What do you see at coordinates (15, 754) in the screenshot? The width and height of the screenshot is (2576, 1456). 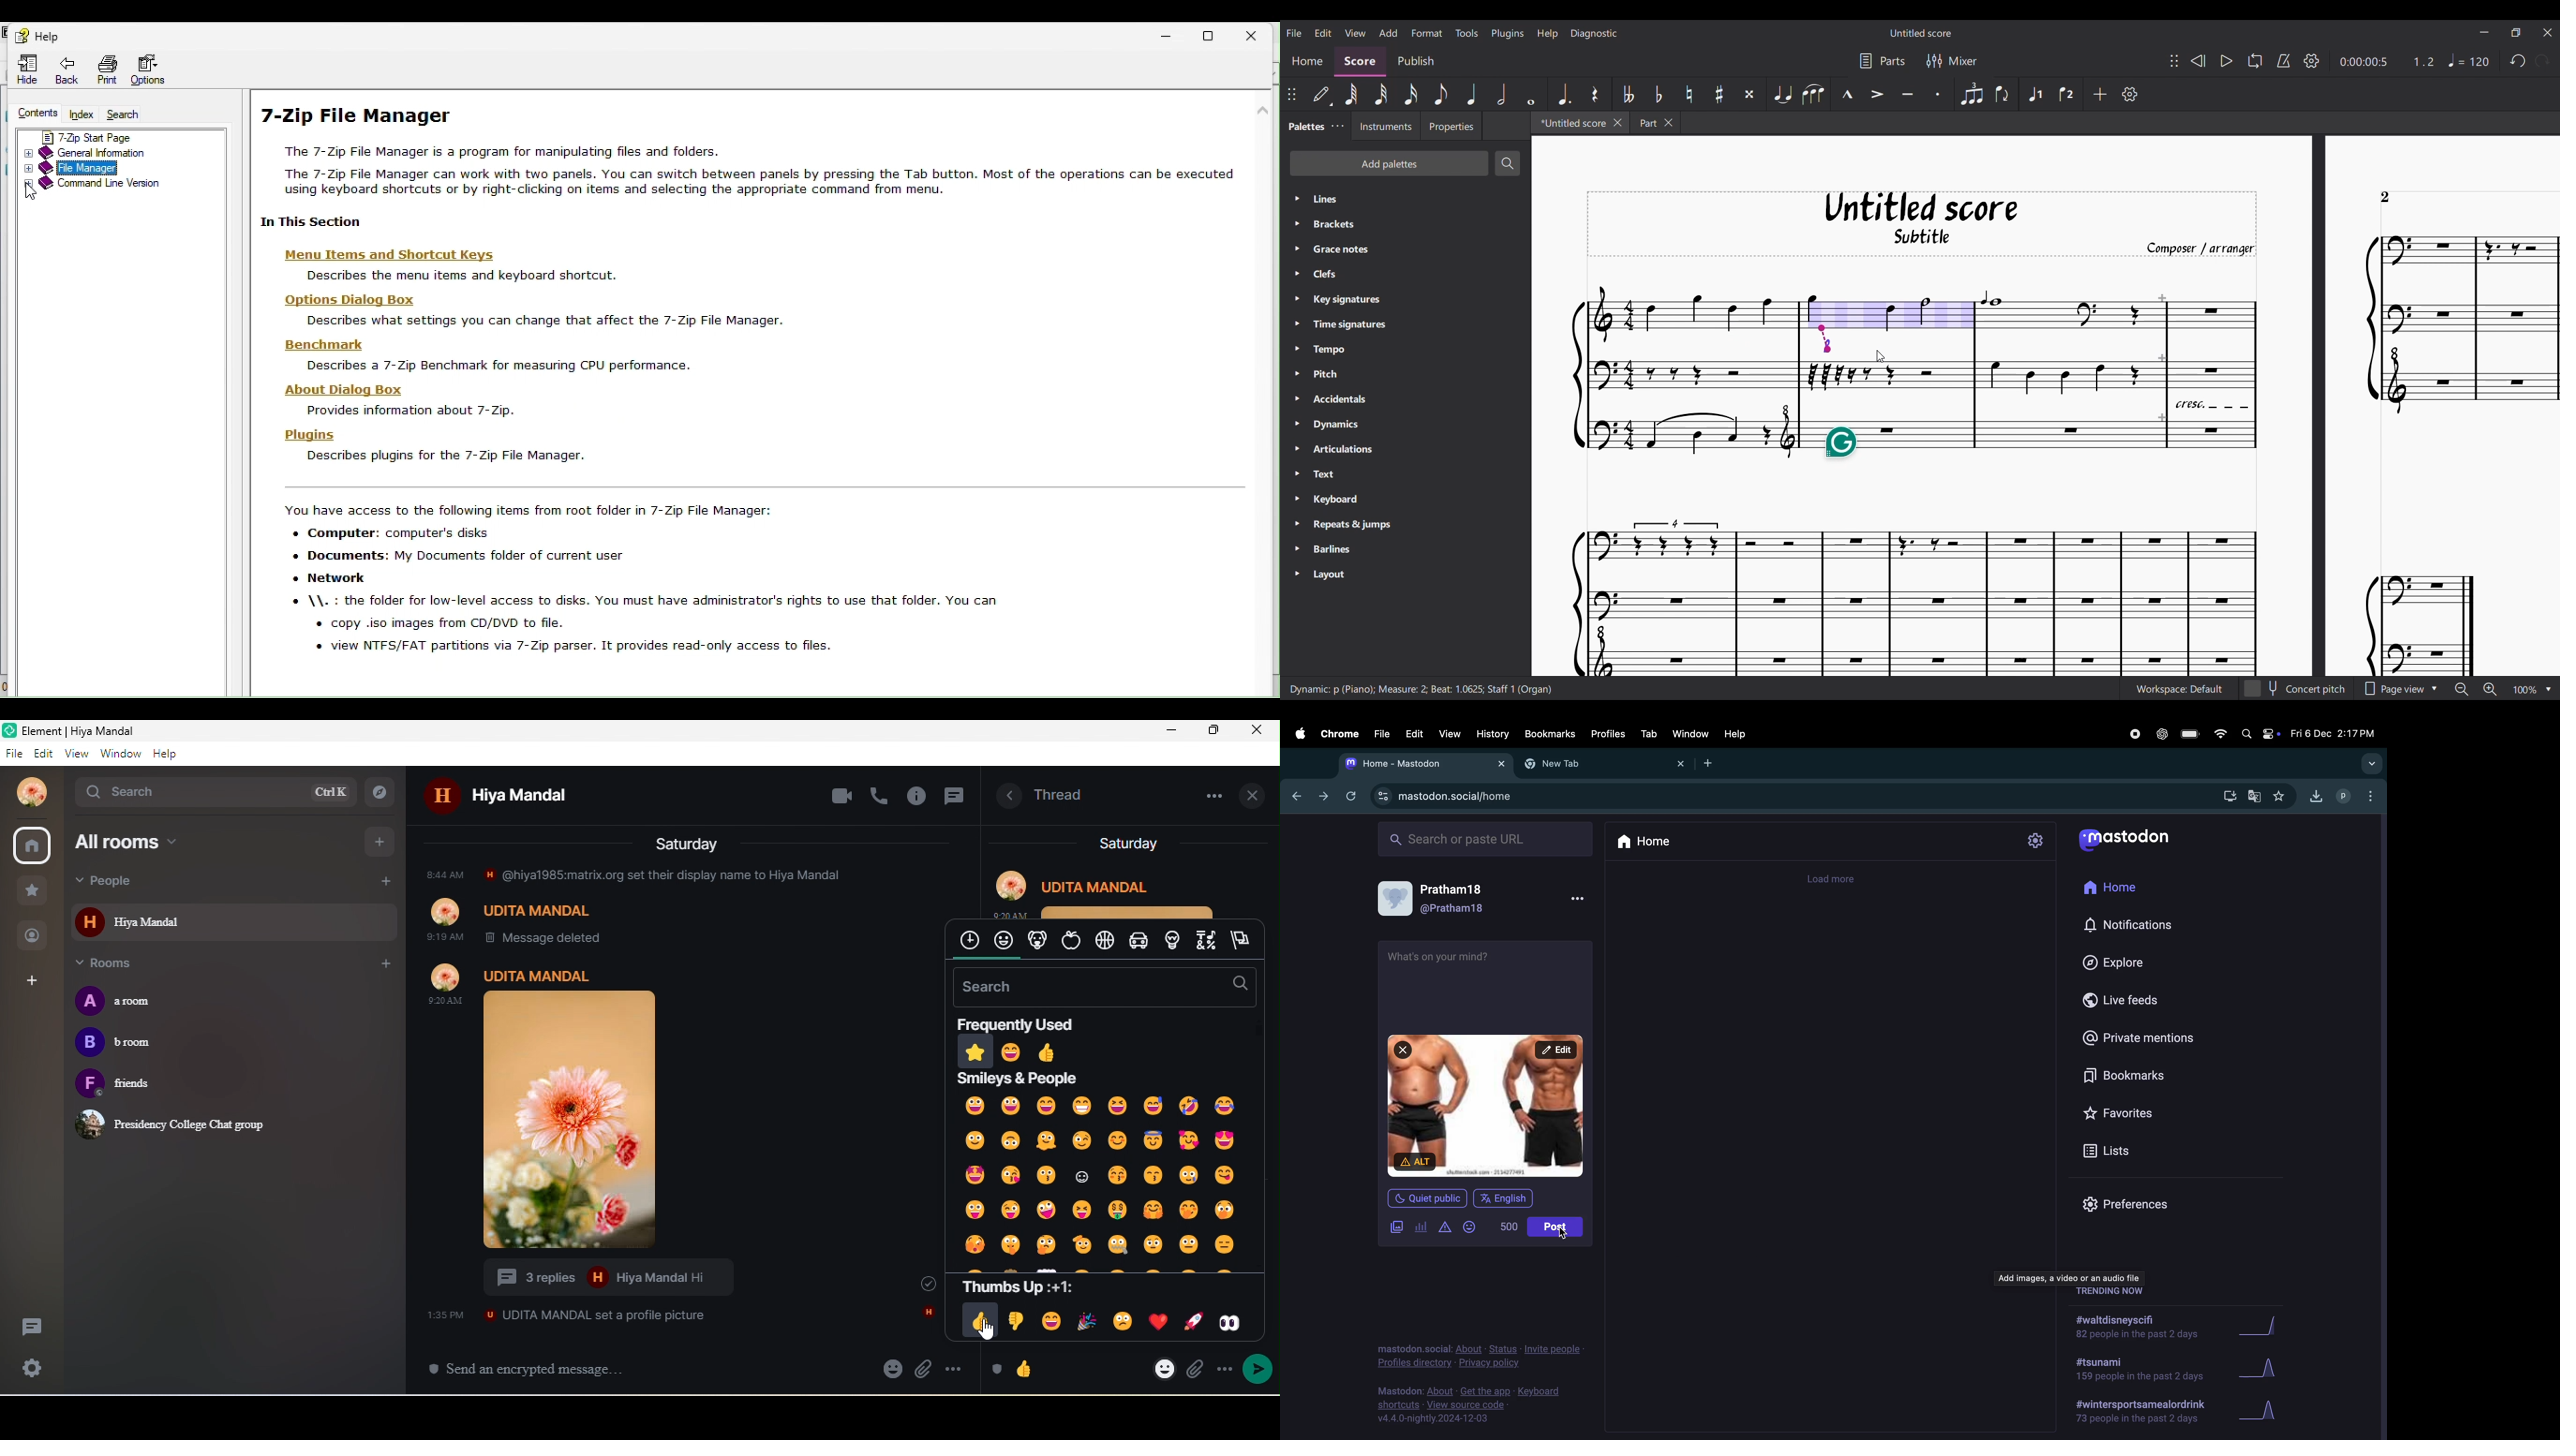 I see `file` at bounding box center [15, 754].